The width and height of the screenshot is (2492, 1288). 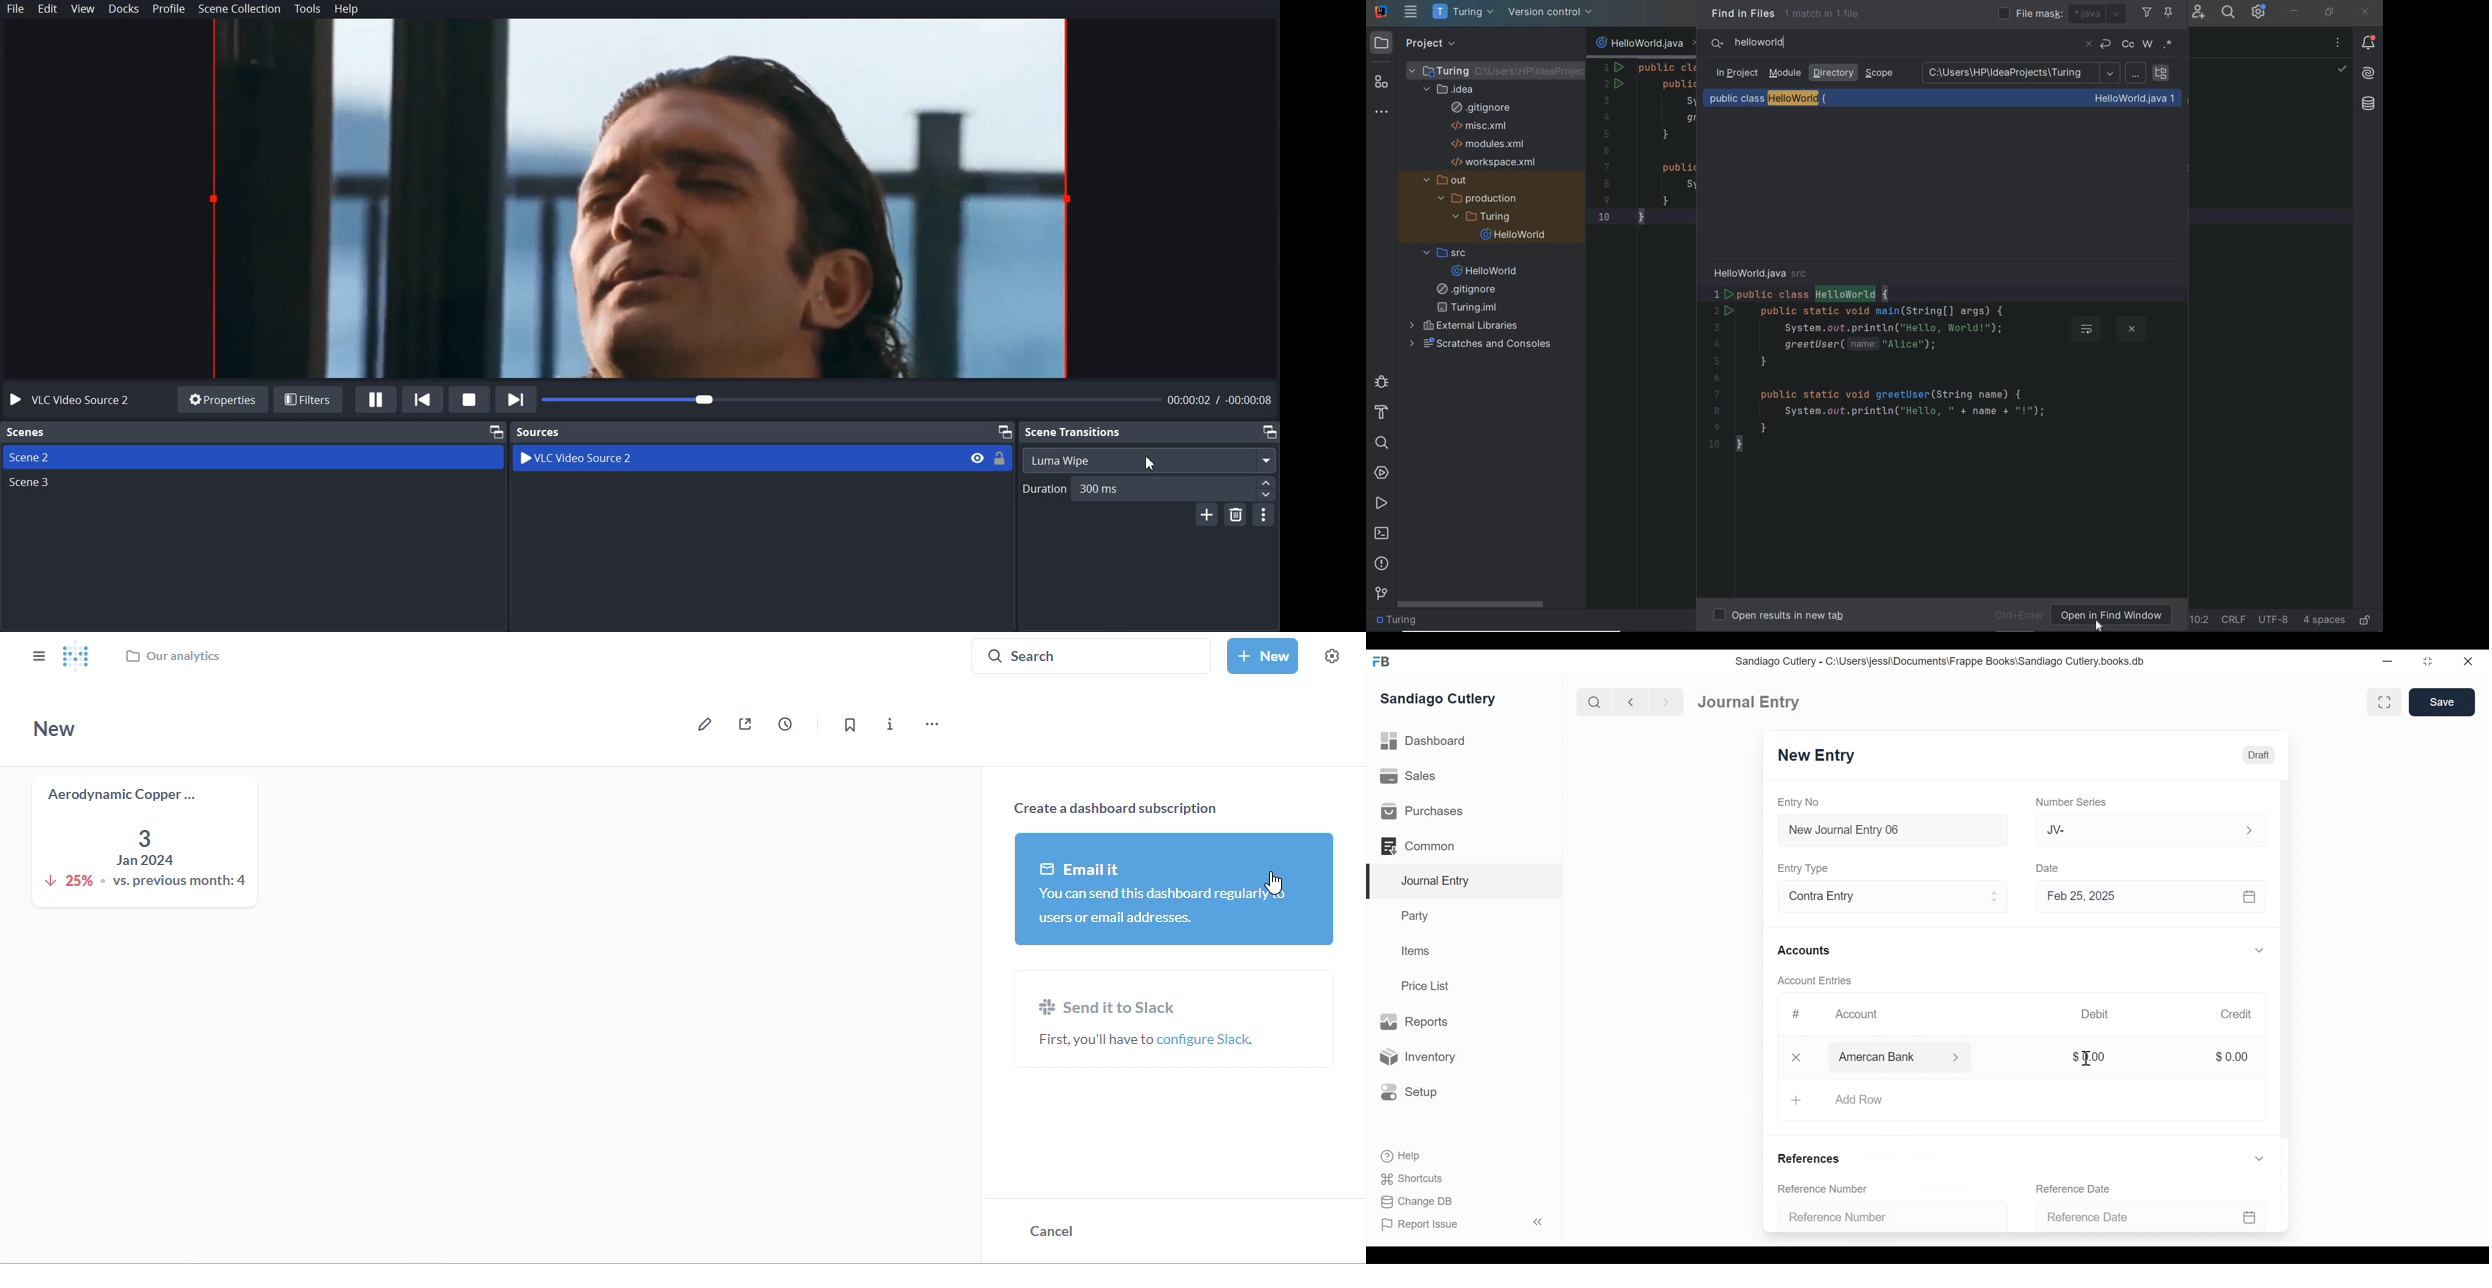 What do you see at coordinates (1995, 897) in the screenshot?
I see `Expand` at bounding box center [1995, 897].